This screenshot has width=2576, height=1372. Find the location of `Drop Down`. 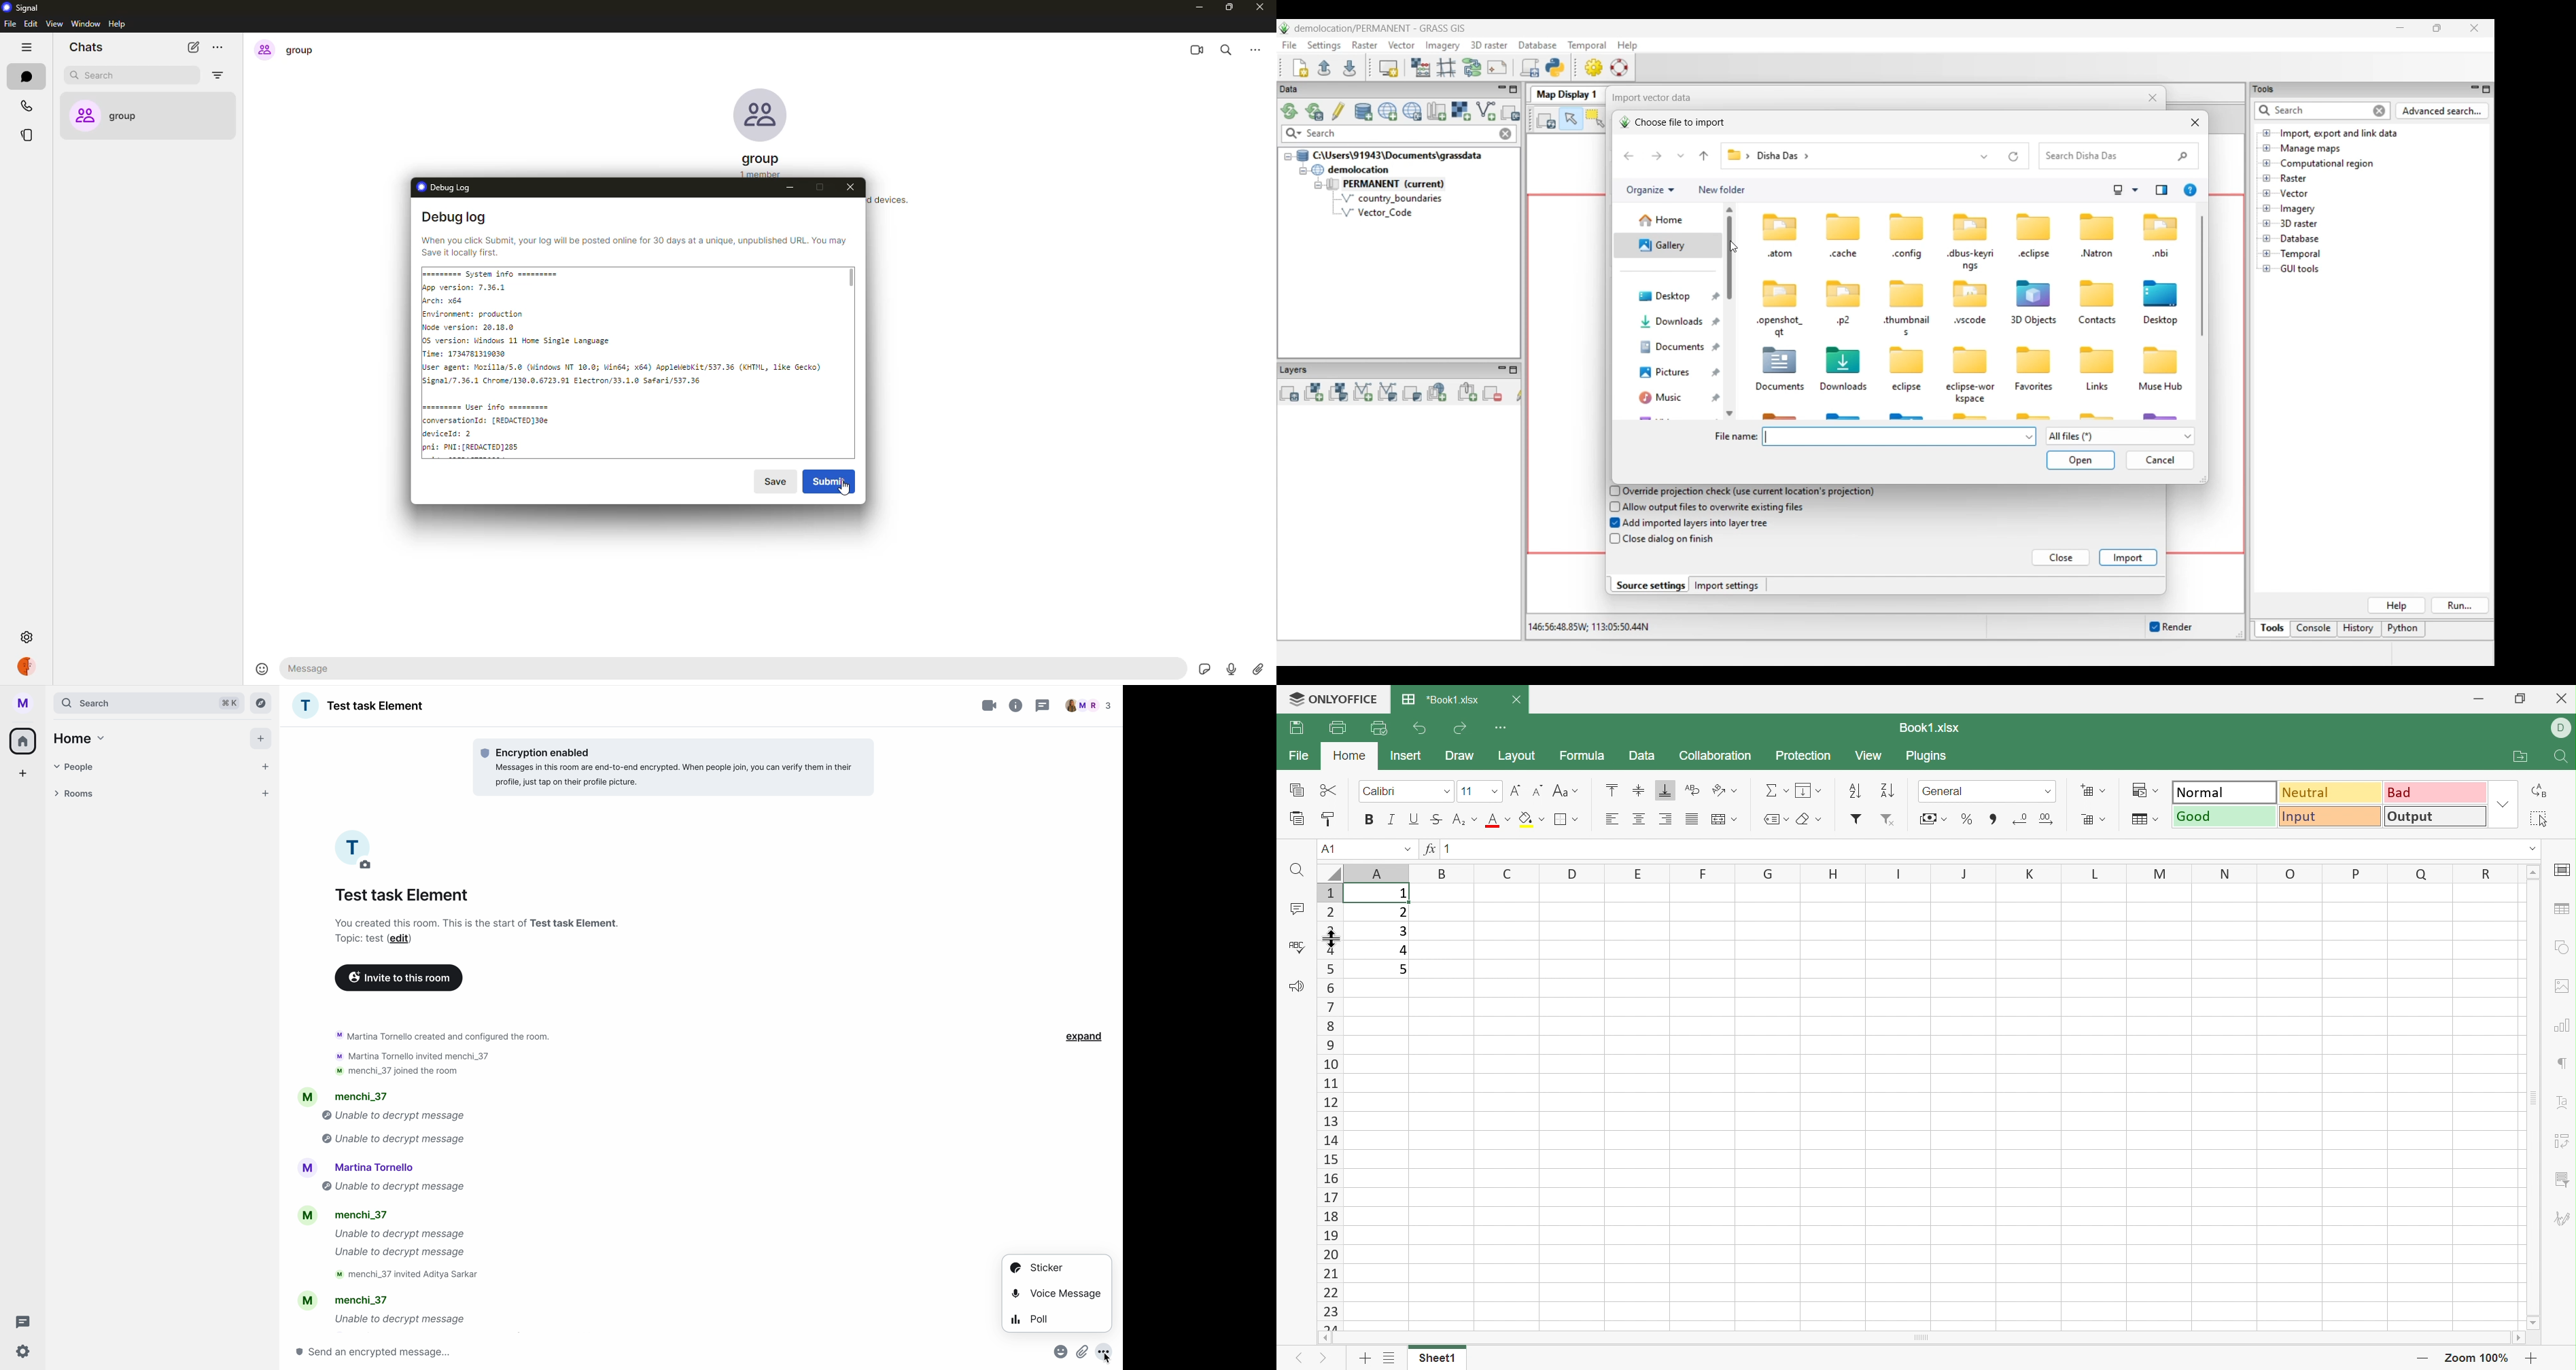

Drop Down is located at coordinates (1408, 849).